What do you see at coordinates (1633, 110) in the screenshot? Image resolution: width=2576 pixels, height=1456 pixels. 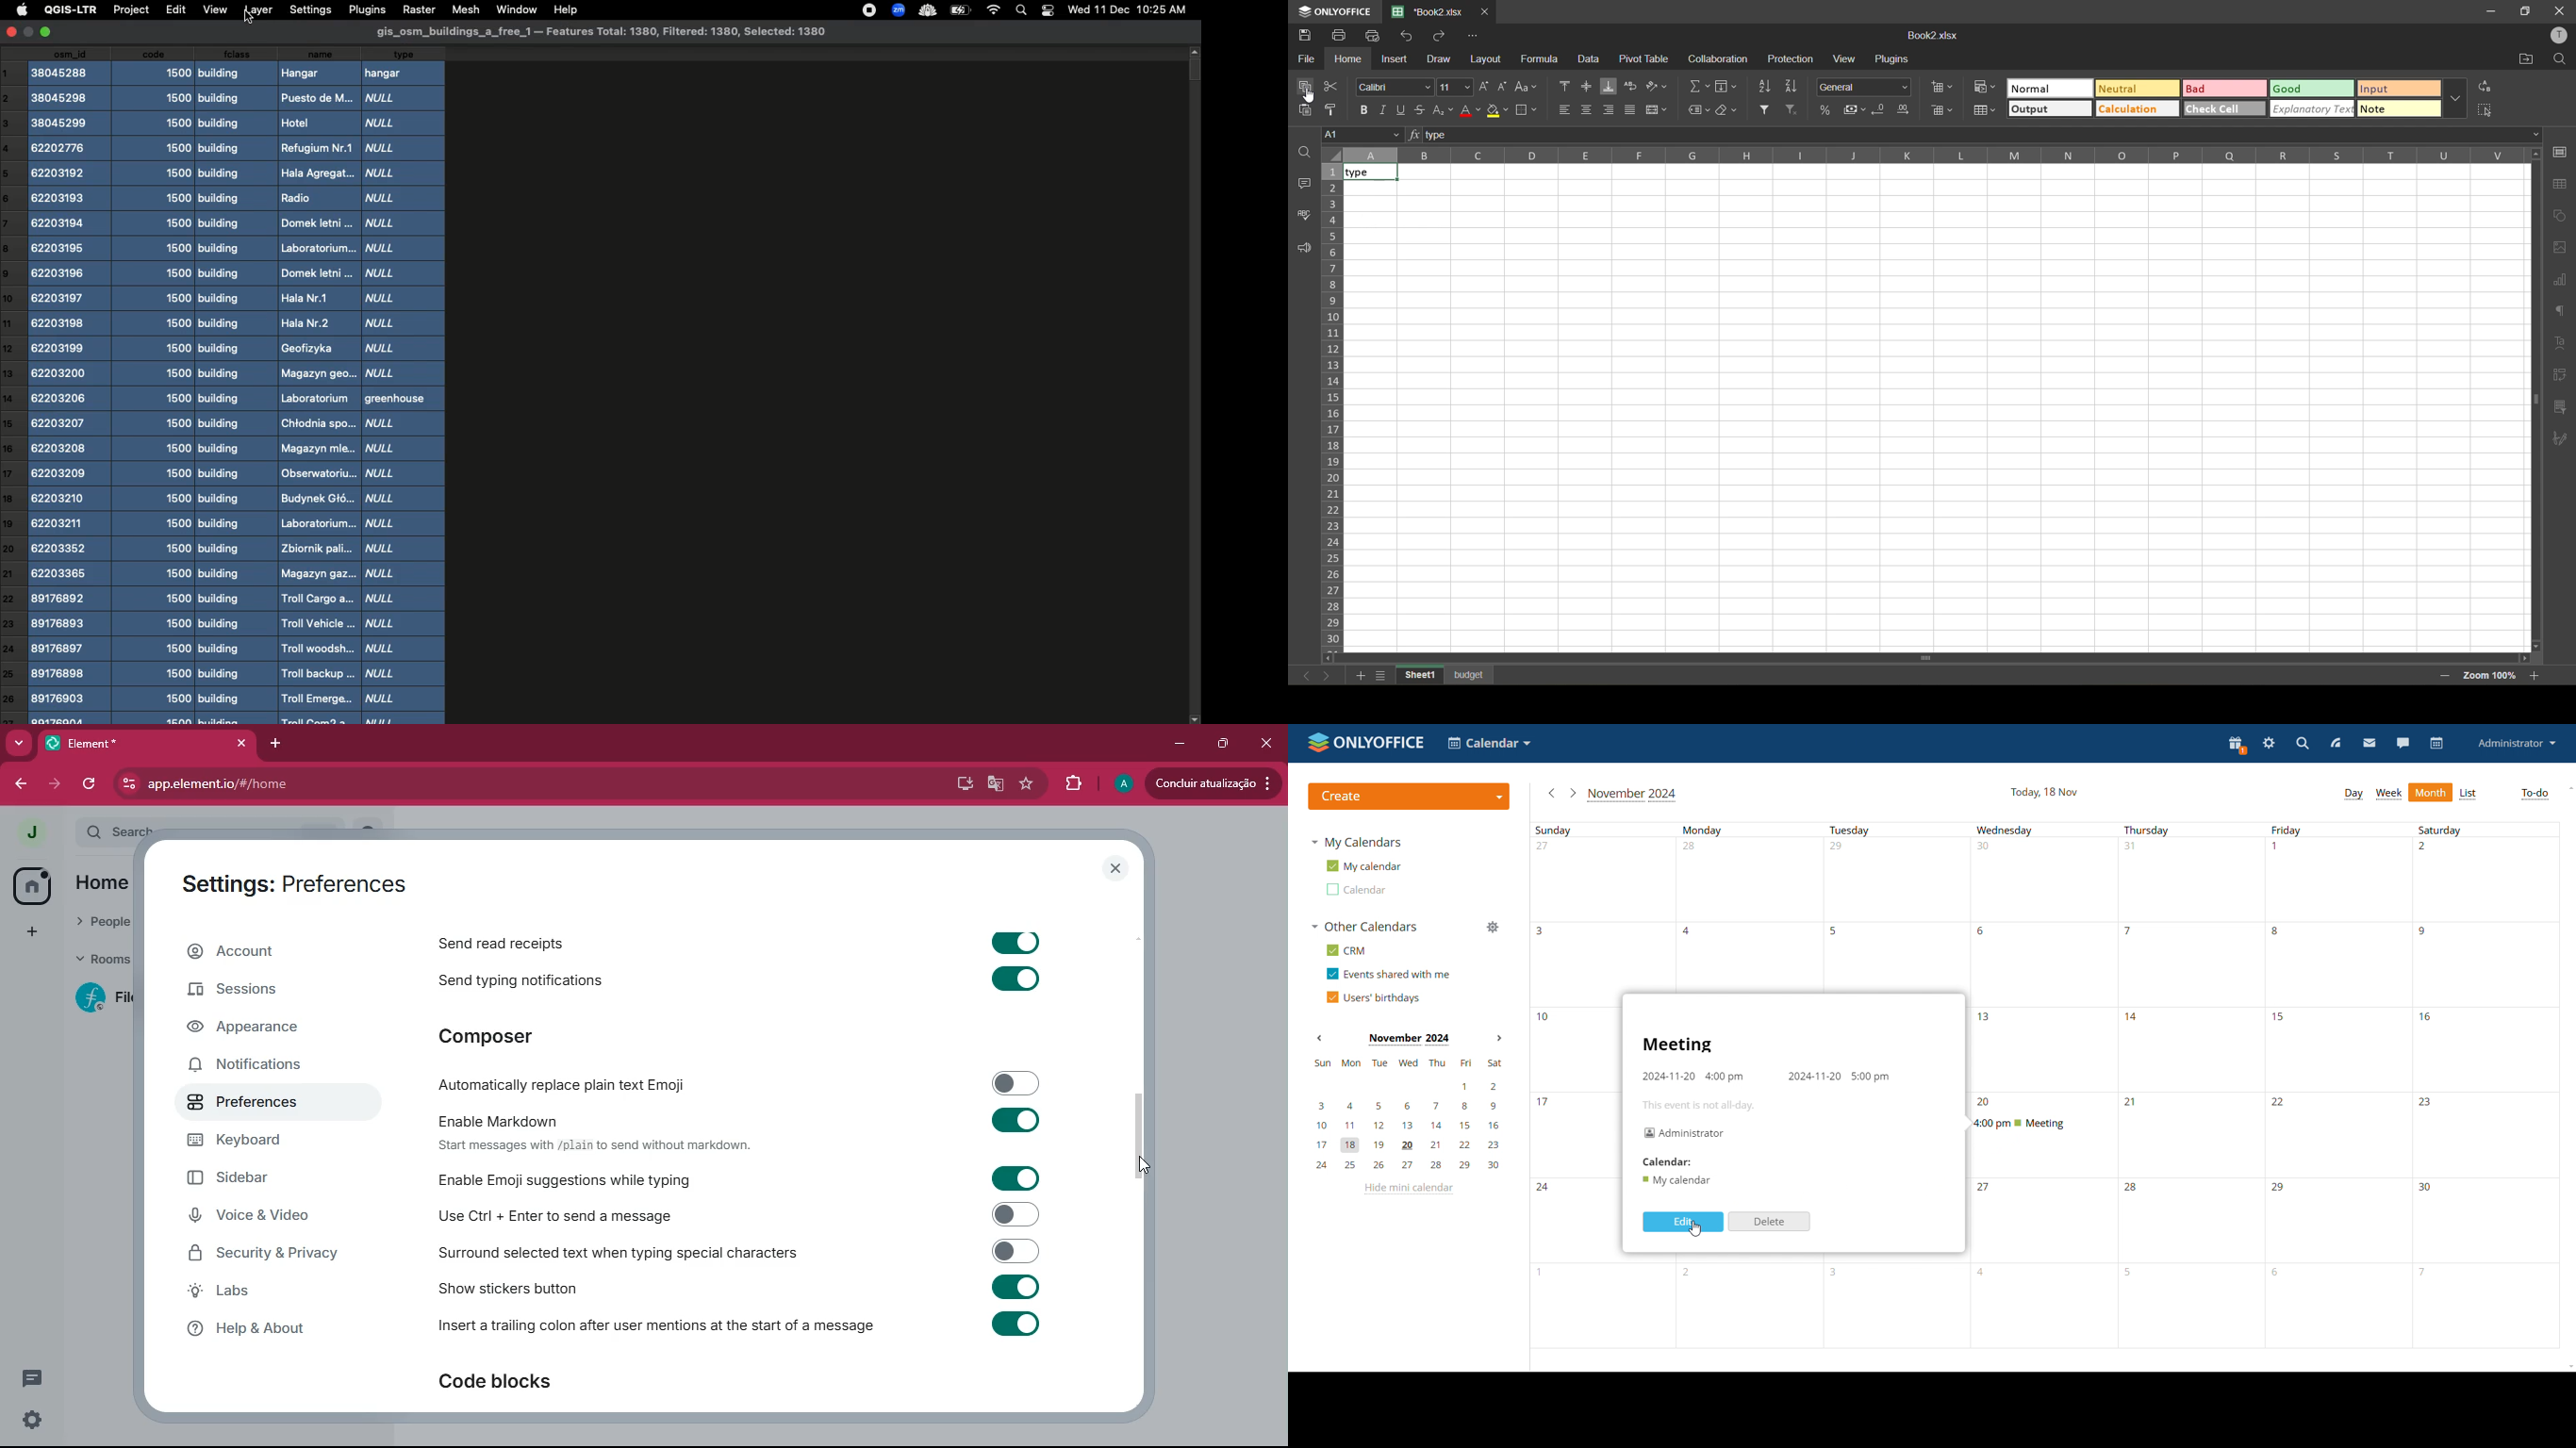 I see `justified` at bounding box center [1633, 110].